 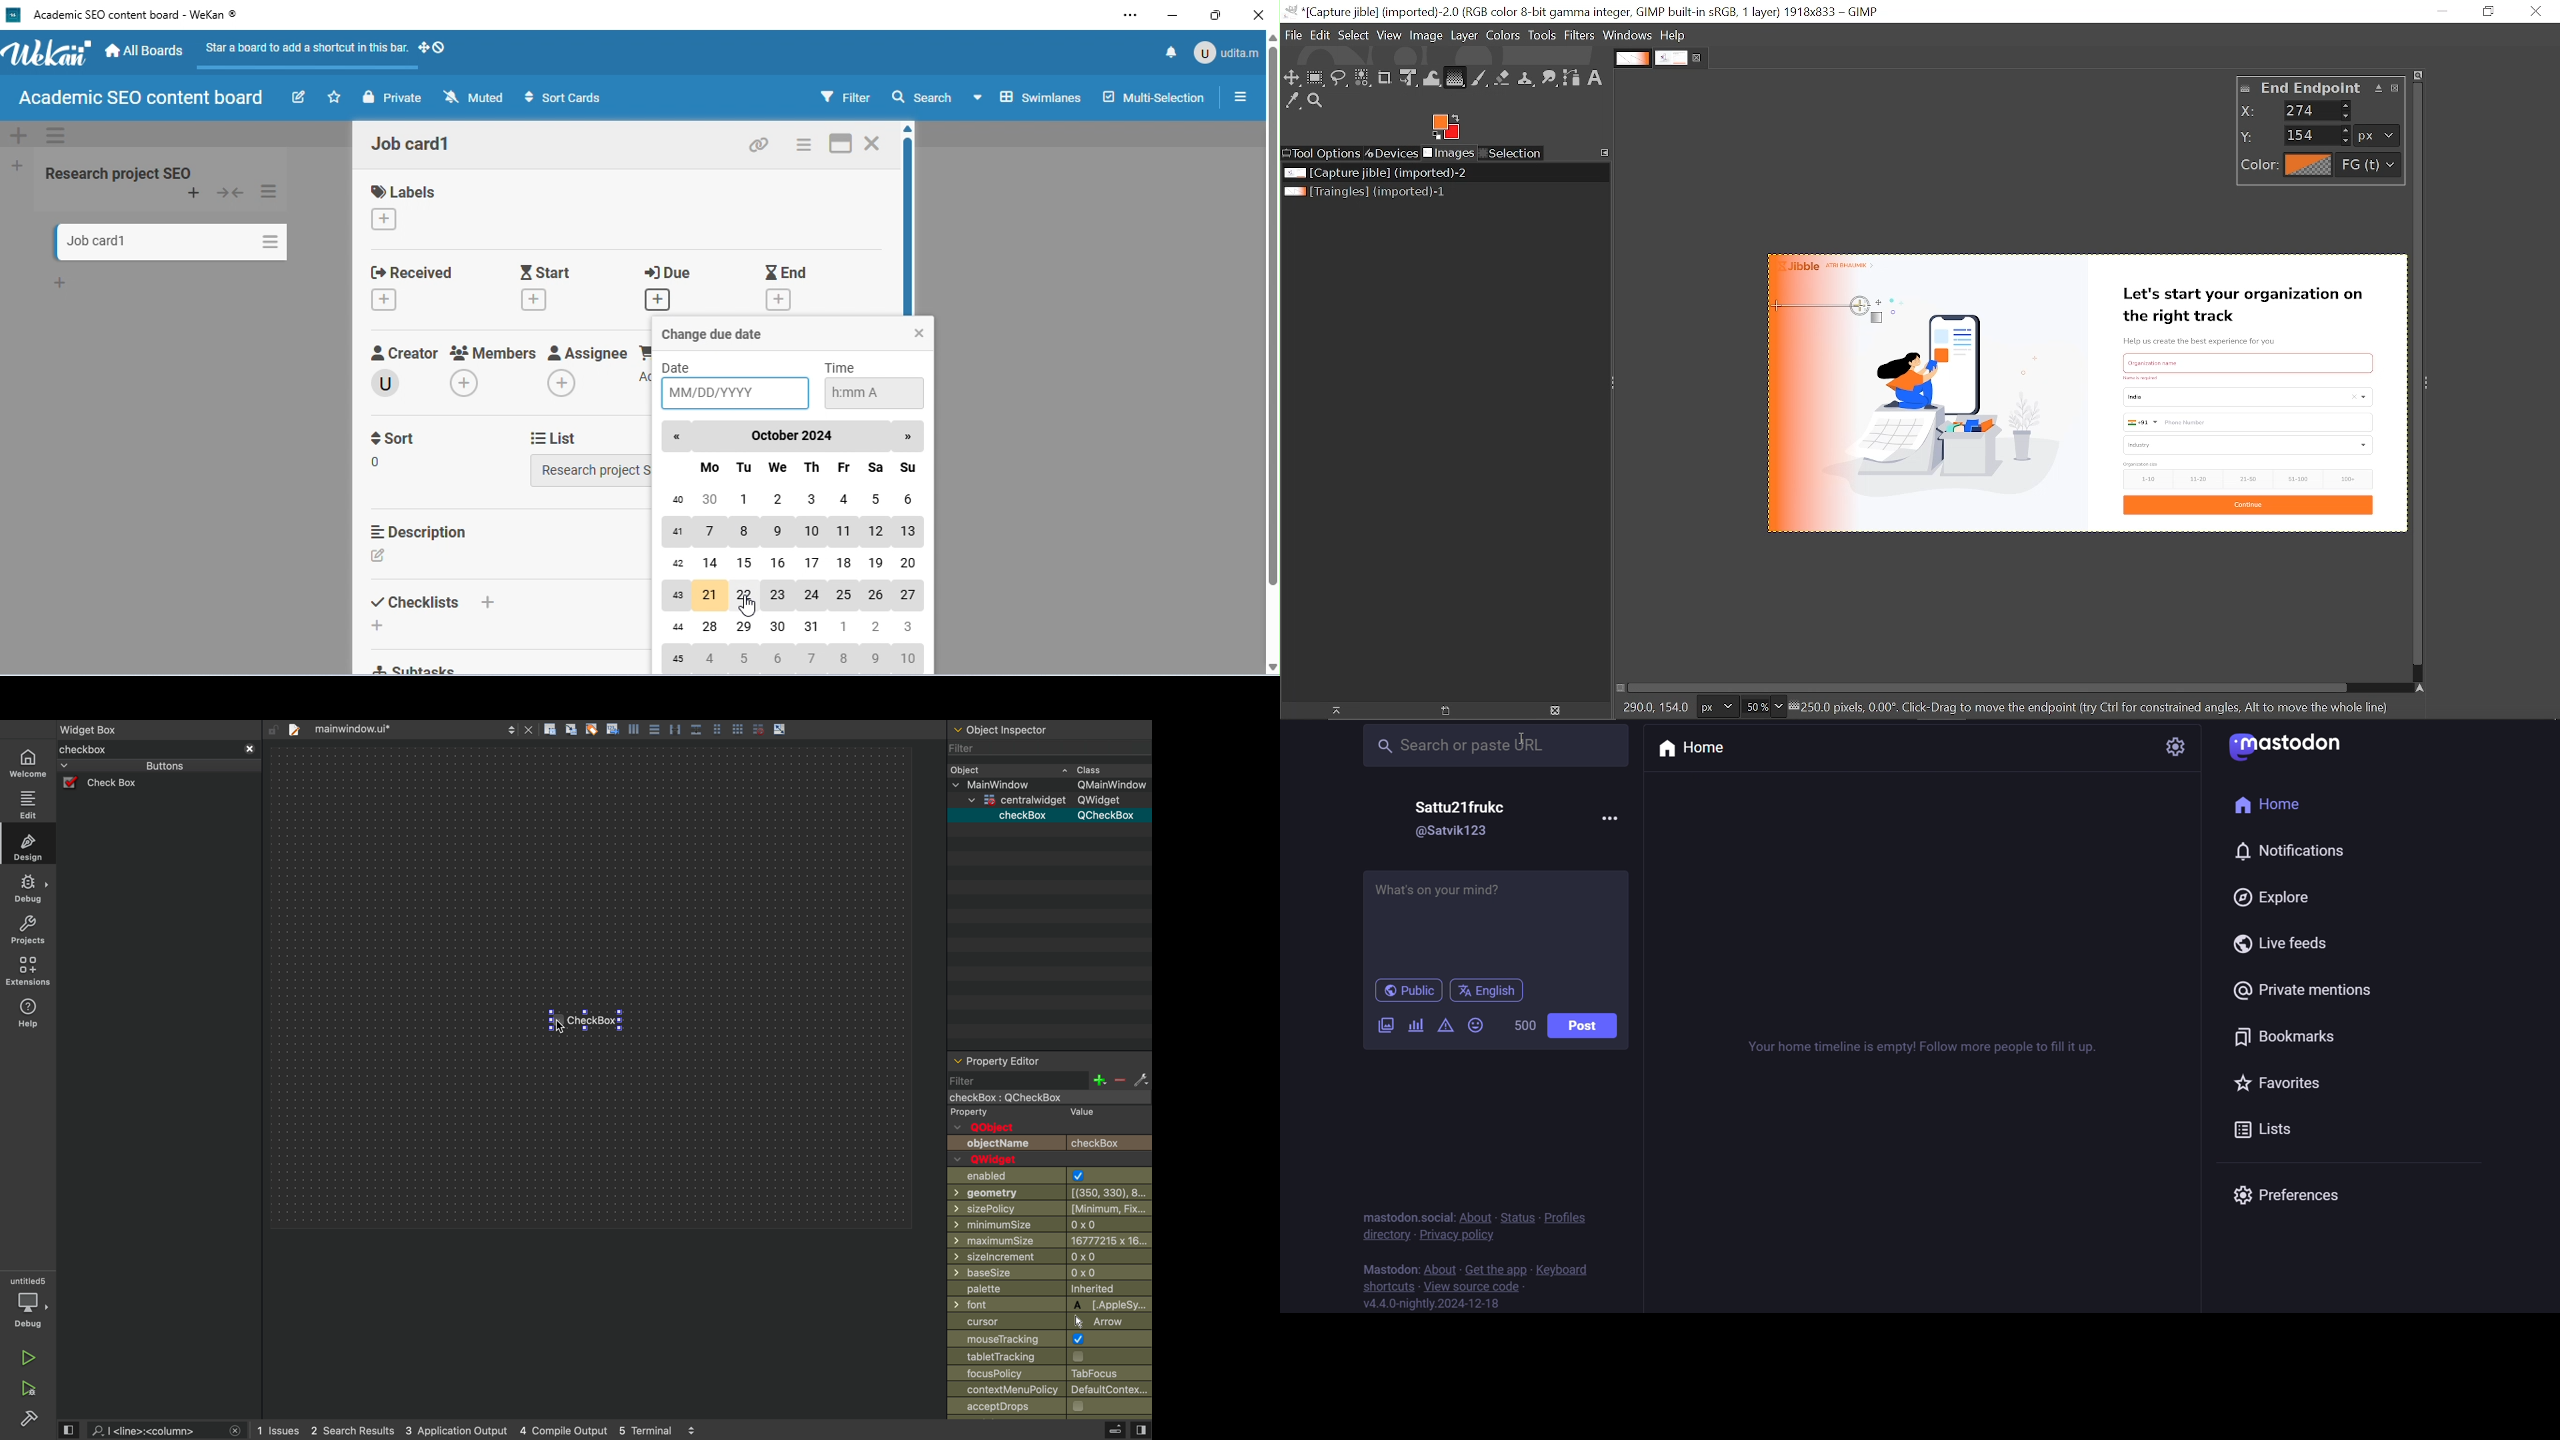 What do you see at coordinates (561, 382) in the screenshot?
I see `add assignee` at bounding box center [561, 382].